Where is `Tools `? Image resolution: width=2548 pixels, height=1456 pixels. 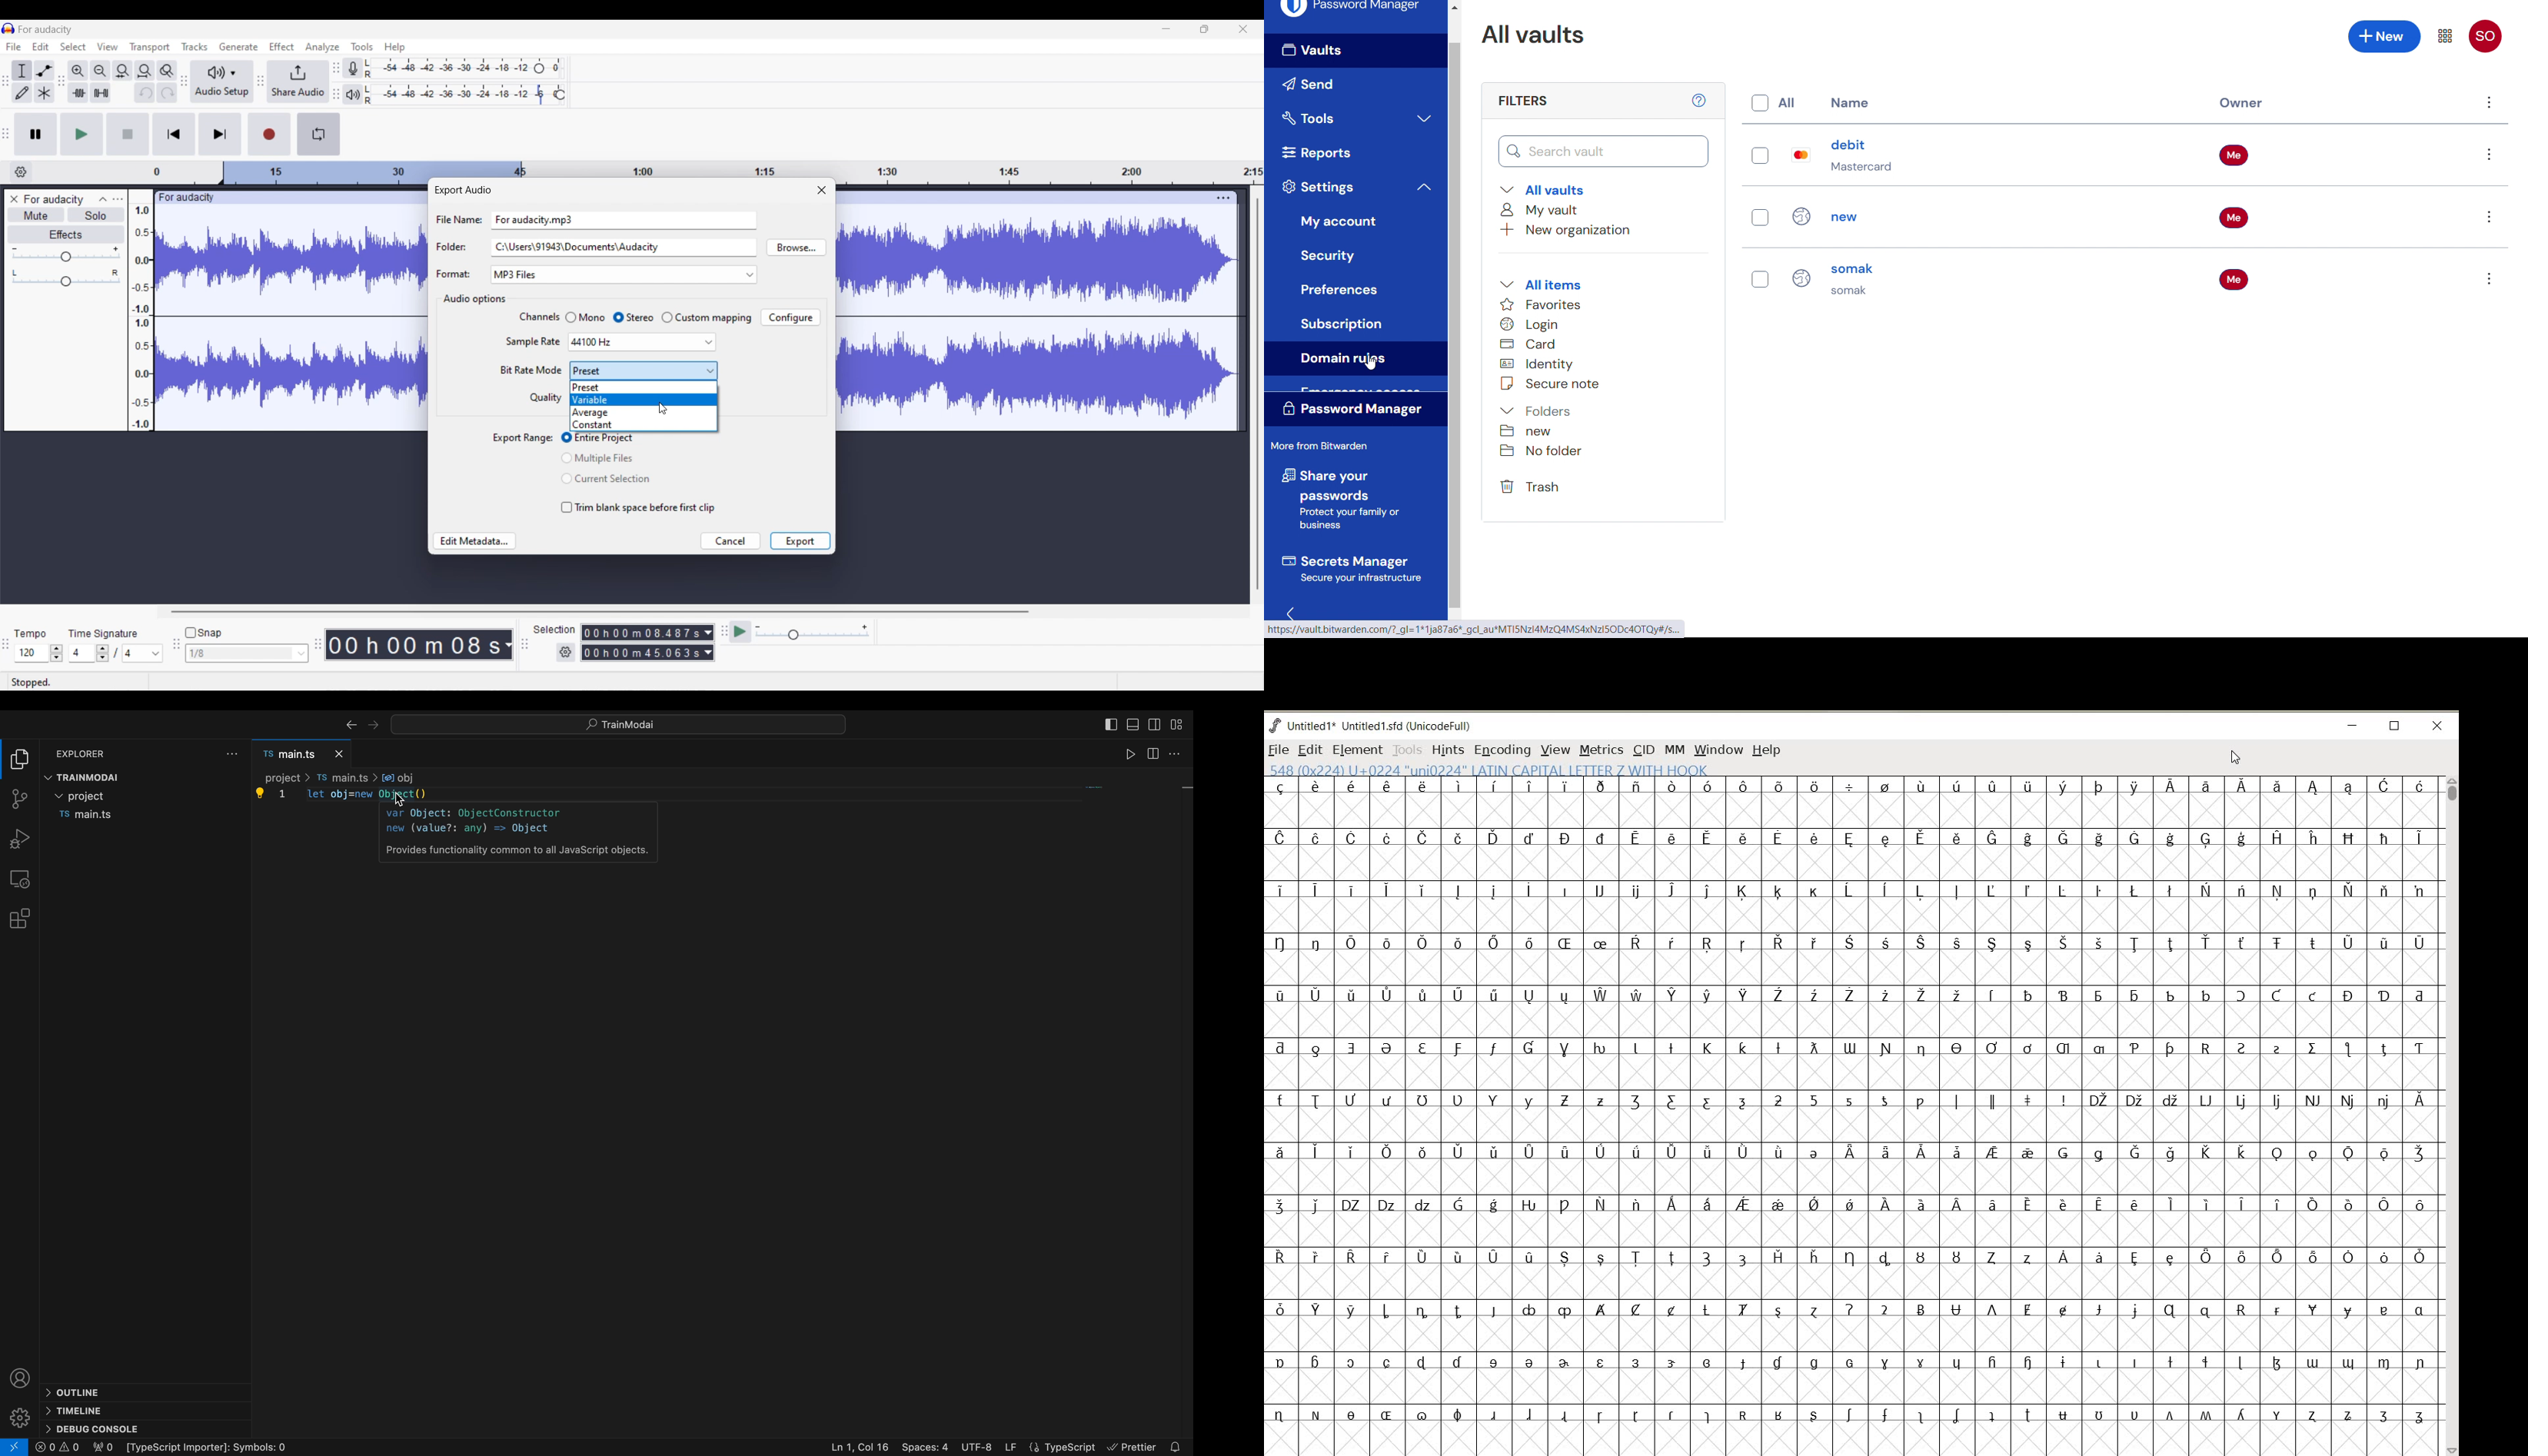 Tools  is located at coordinates (1333, 117).